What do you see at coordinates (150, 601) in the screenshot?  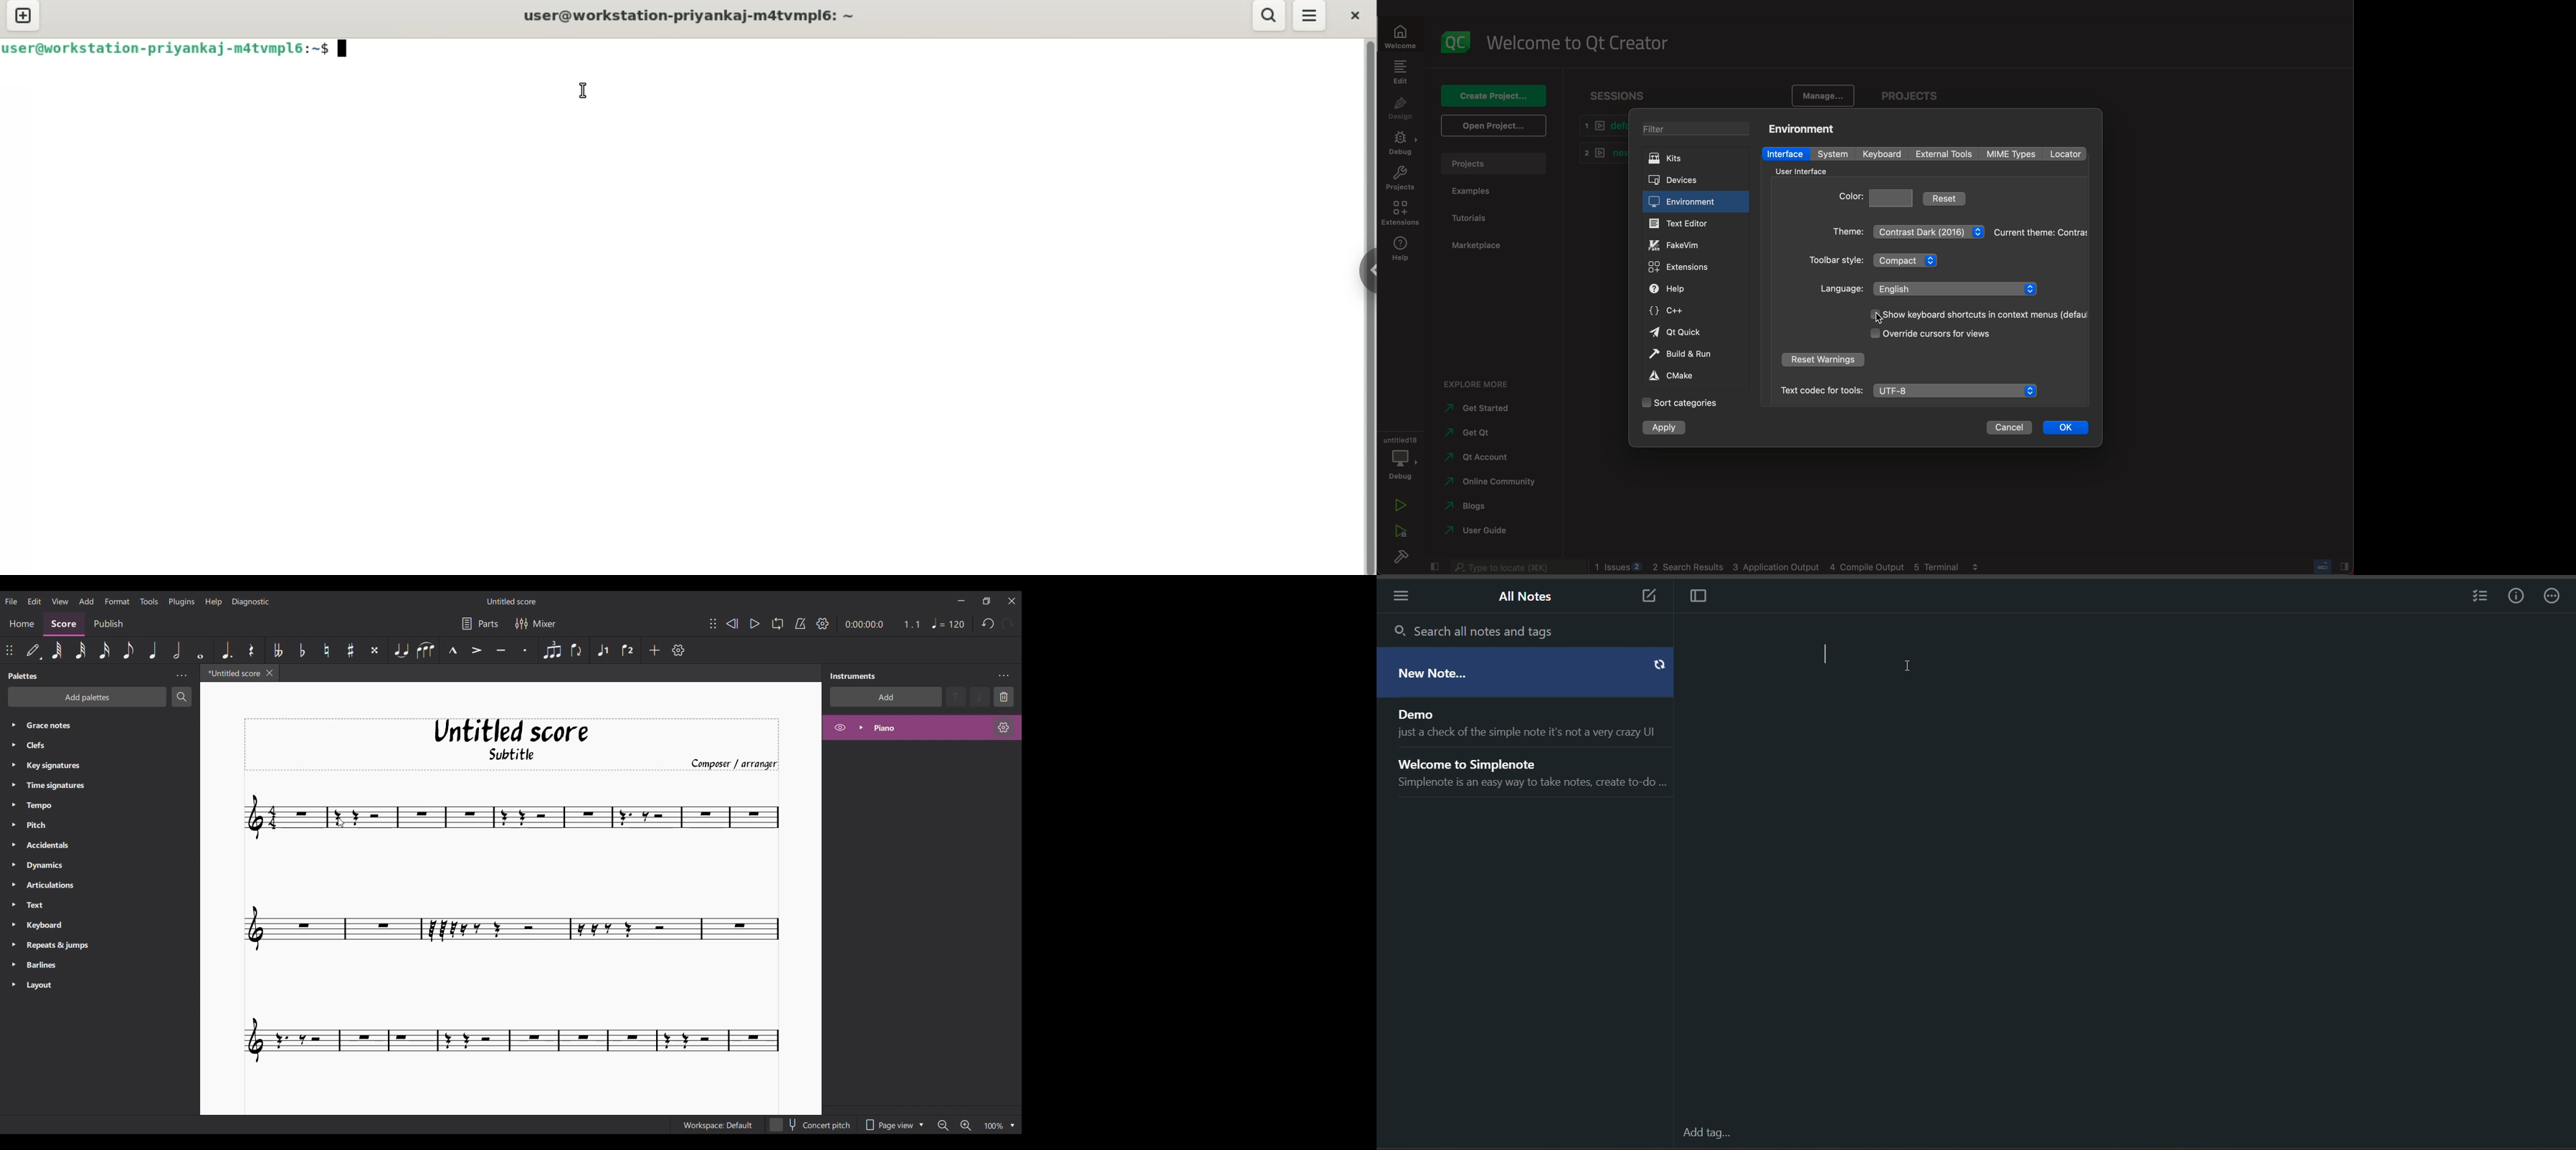 I see `Tools menu` at bounding box center [150, 601].